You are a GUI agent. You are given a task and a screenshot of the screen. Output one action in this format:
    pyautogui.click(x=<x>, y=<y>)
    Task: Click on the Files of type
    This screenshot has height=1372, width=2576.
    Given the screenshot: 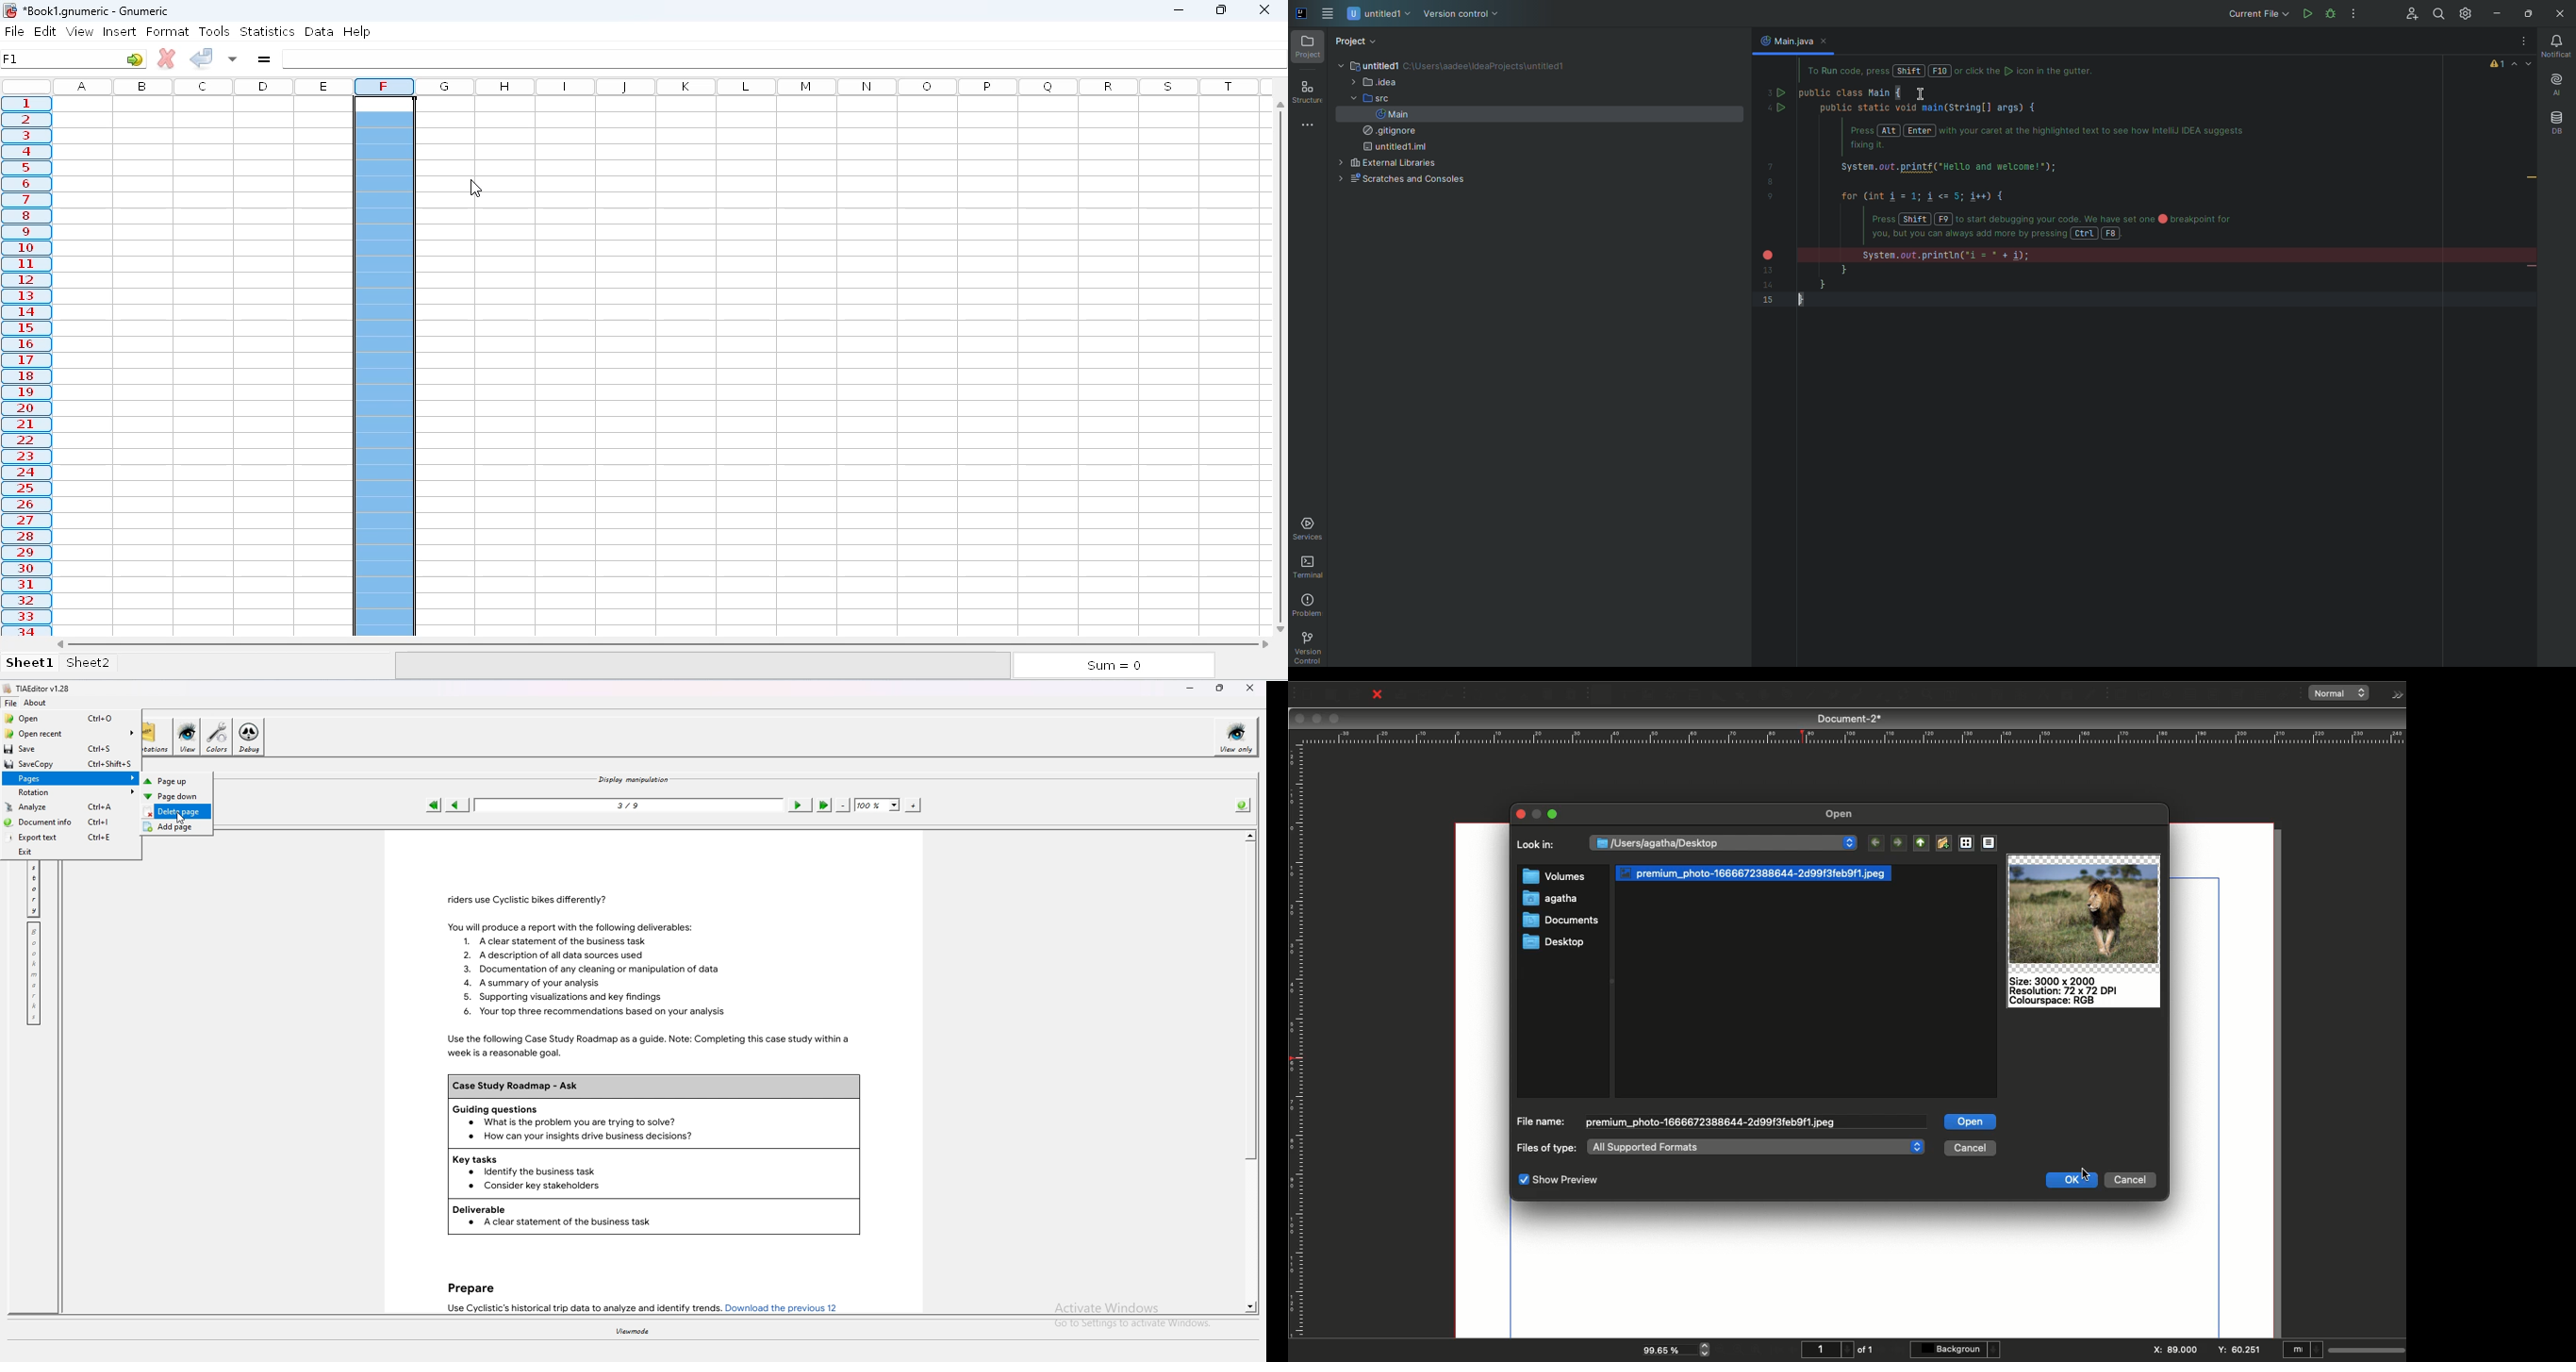 What is the action you would take?
    pyautogui.click(x=1547, y=1148)
    